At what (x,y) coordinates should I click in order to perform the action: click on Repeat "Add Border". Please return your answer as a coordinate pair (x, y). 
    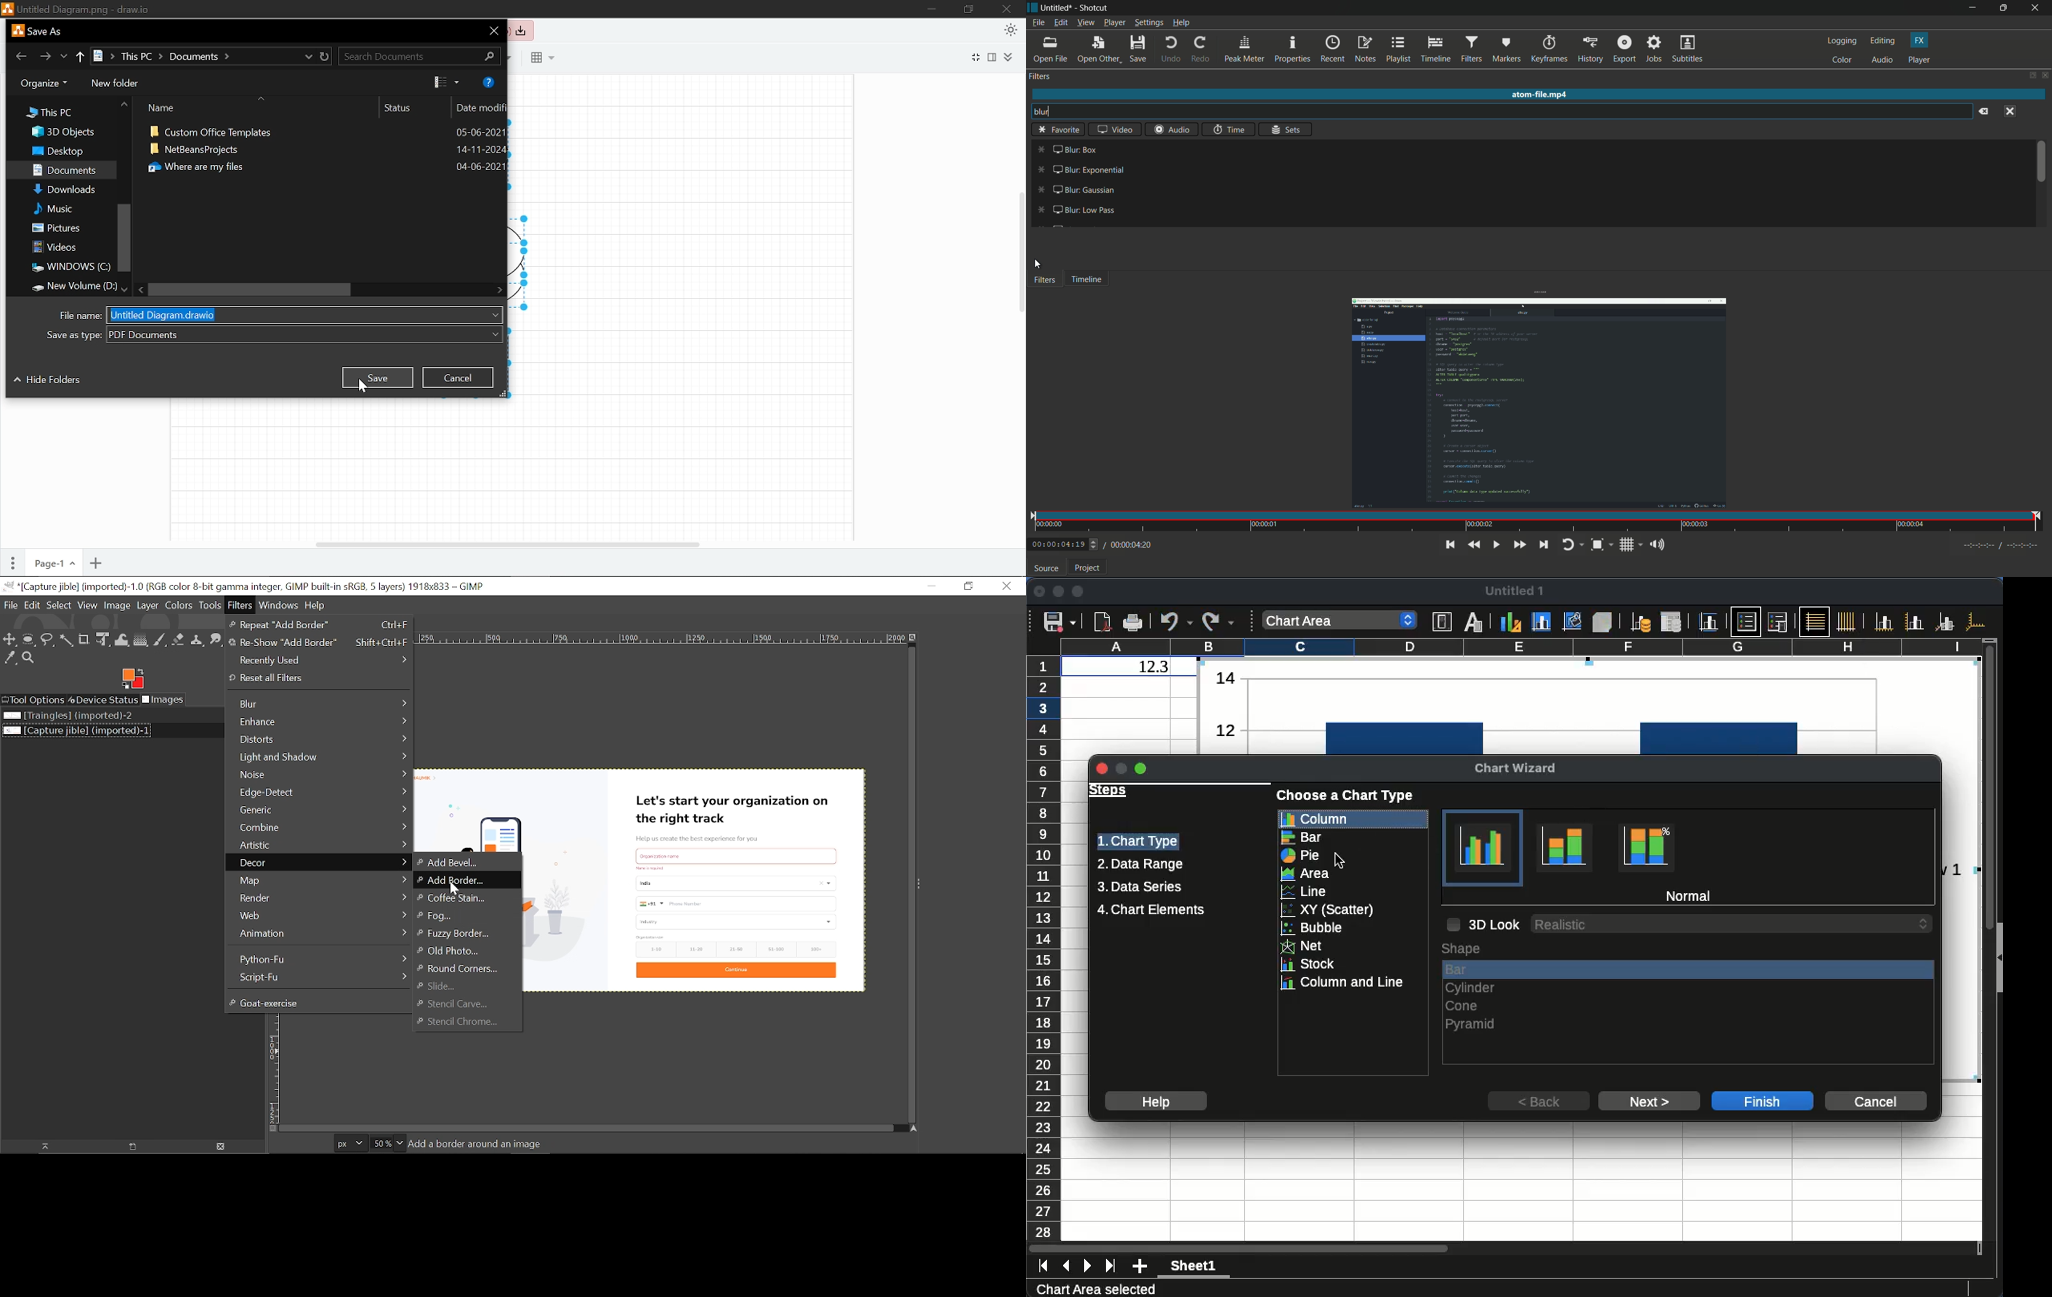
    Looking at the image, I should click on (319, 625).